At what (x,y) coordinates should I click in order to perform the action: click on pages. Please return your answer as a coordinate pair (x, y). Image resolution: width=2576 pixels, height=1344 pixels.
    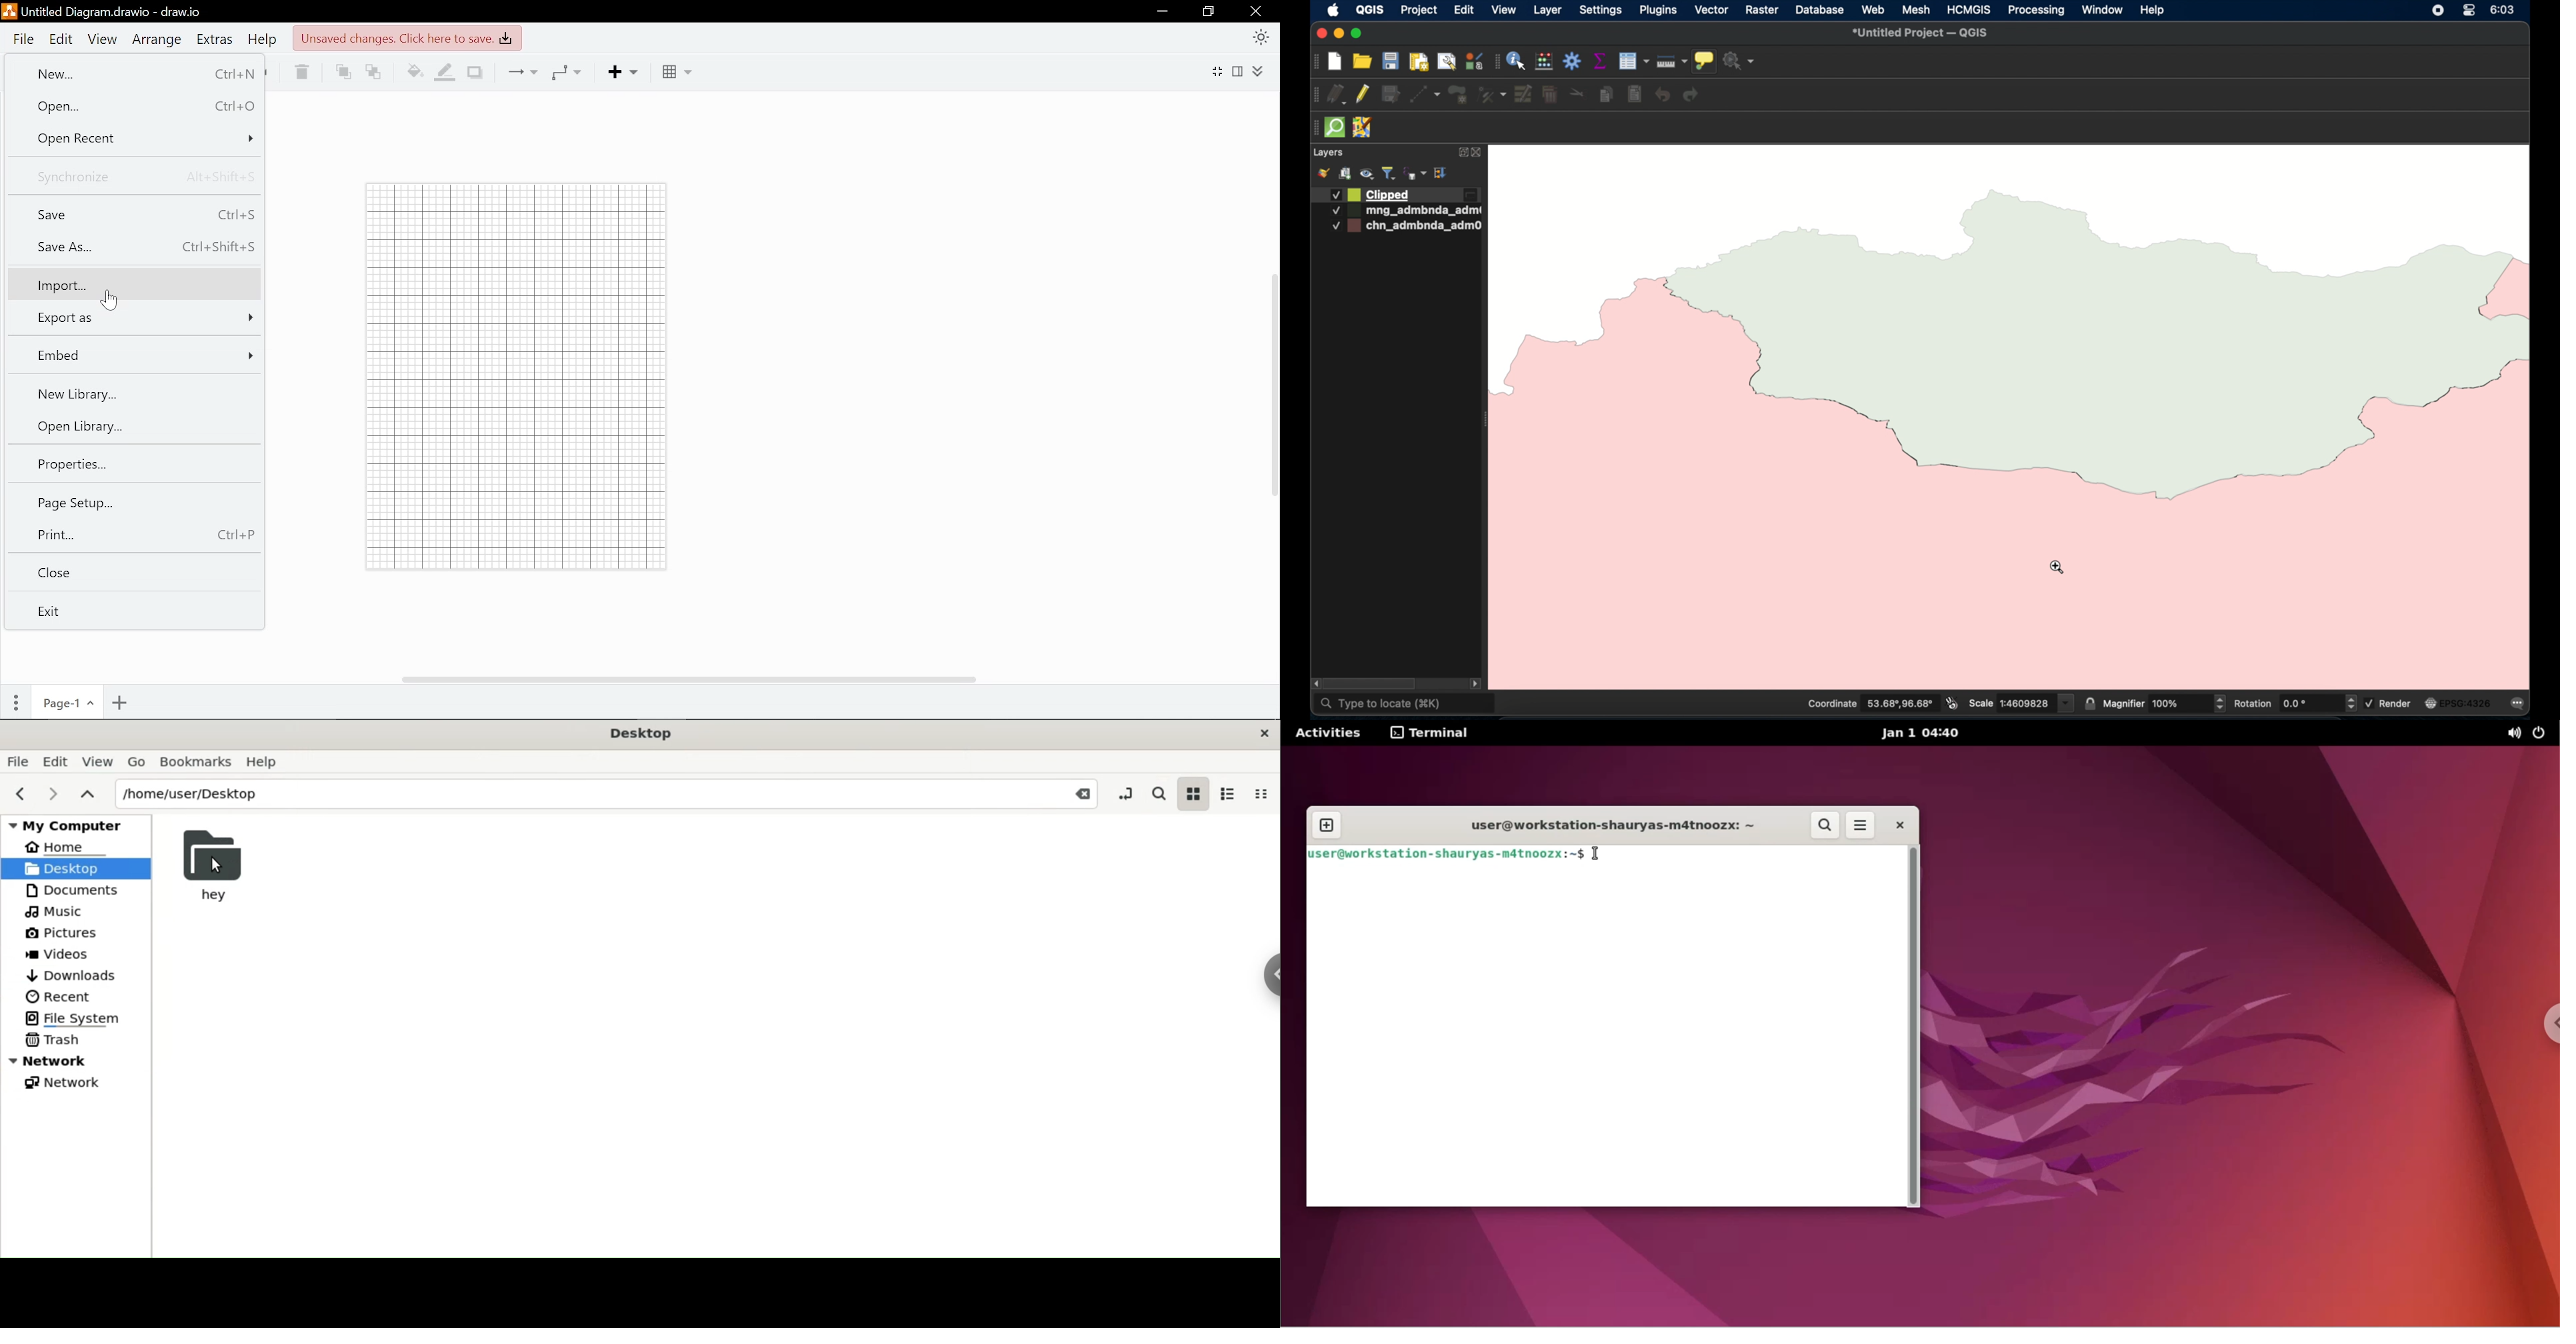
    Looking at the image, I should click on (11, 704).